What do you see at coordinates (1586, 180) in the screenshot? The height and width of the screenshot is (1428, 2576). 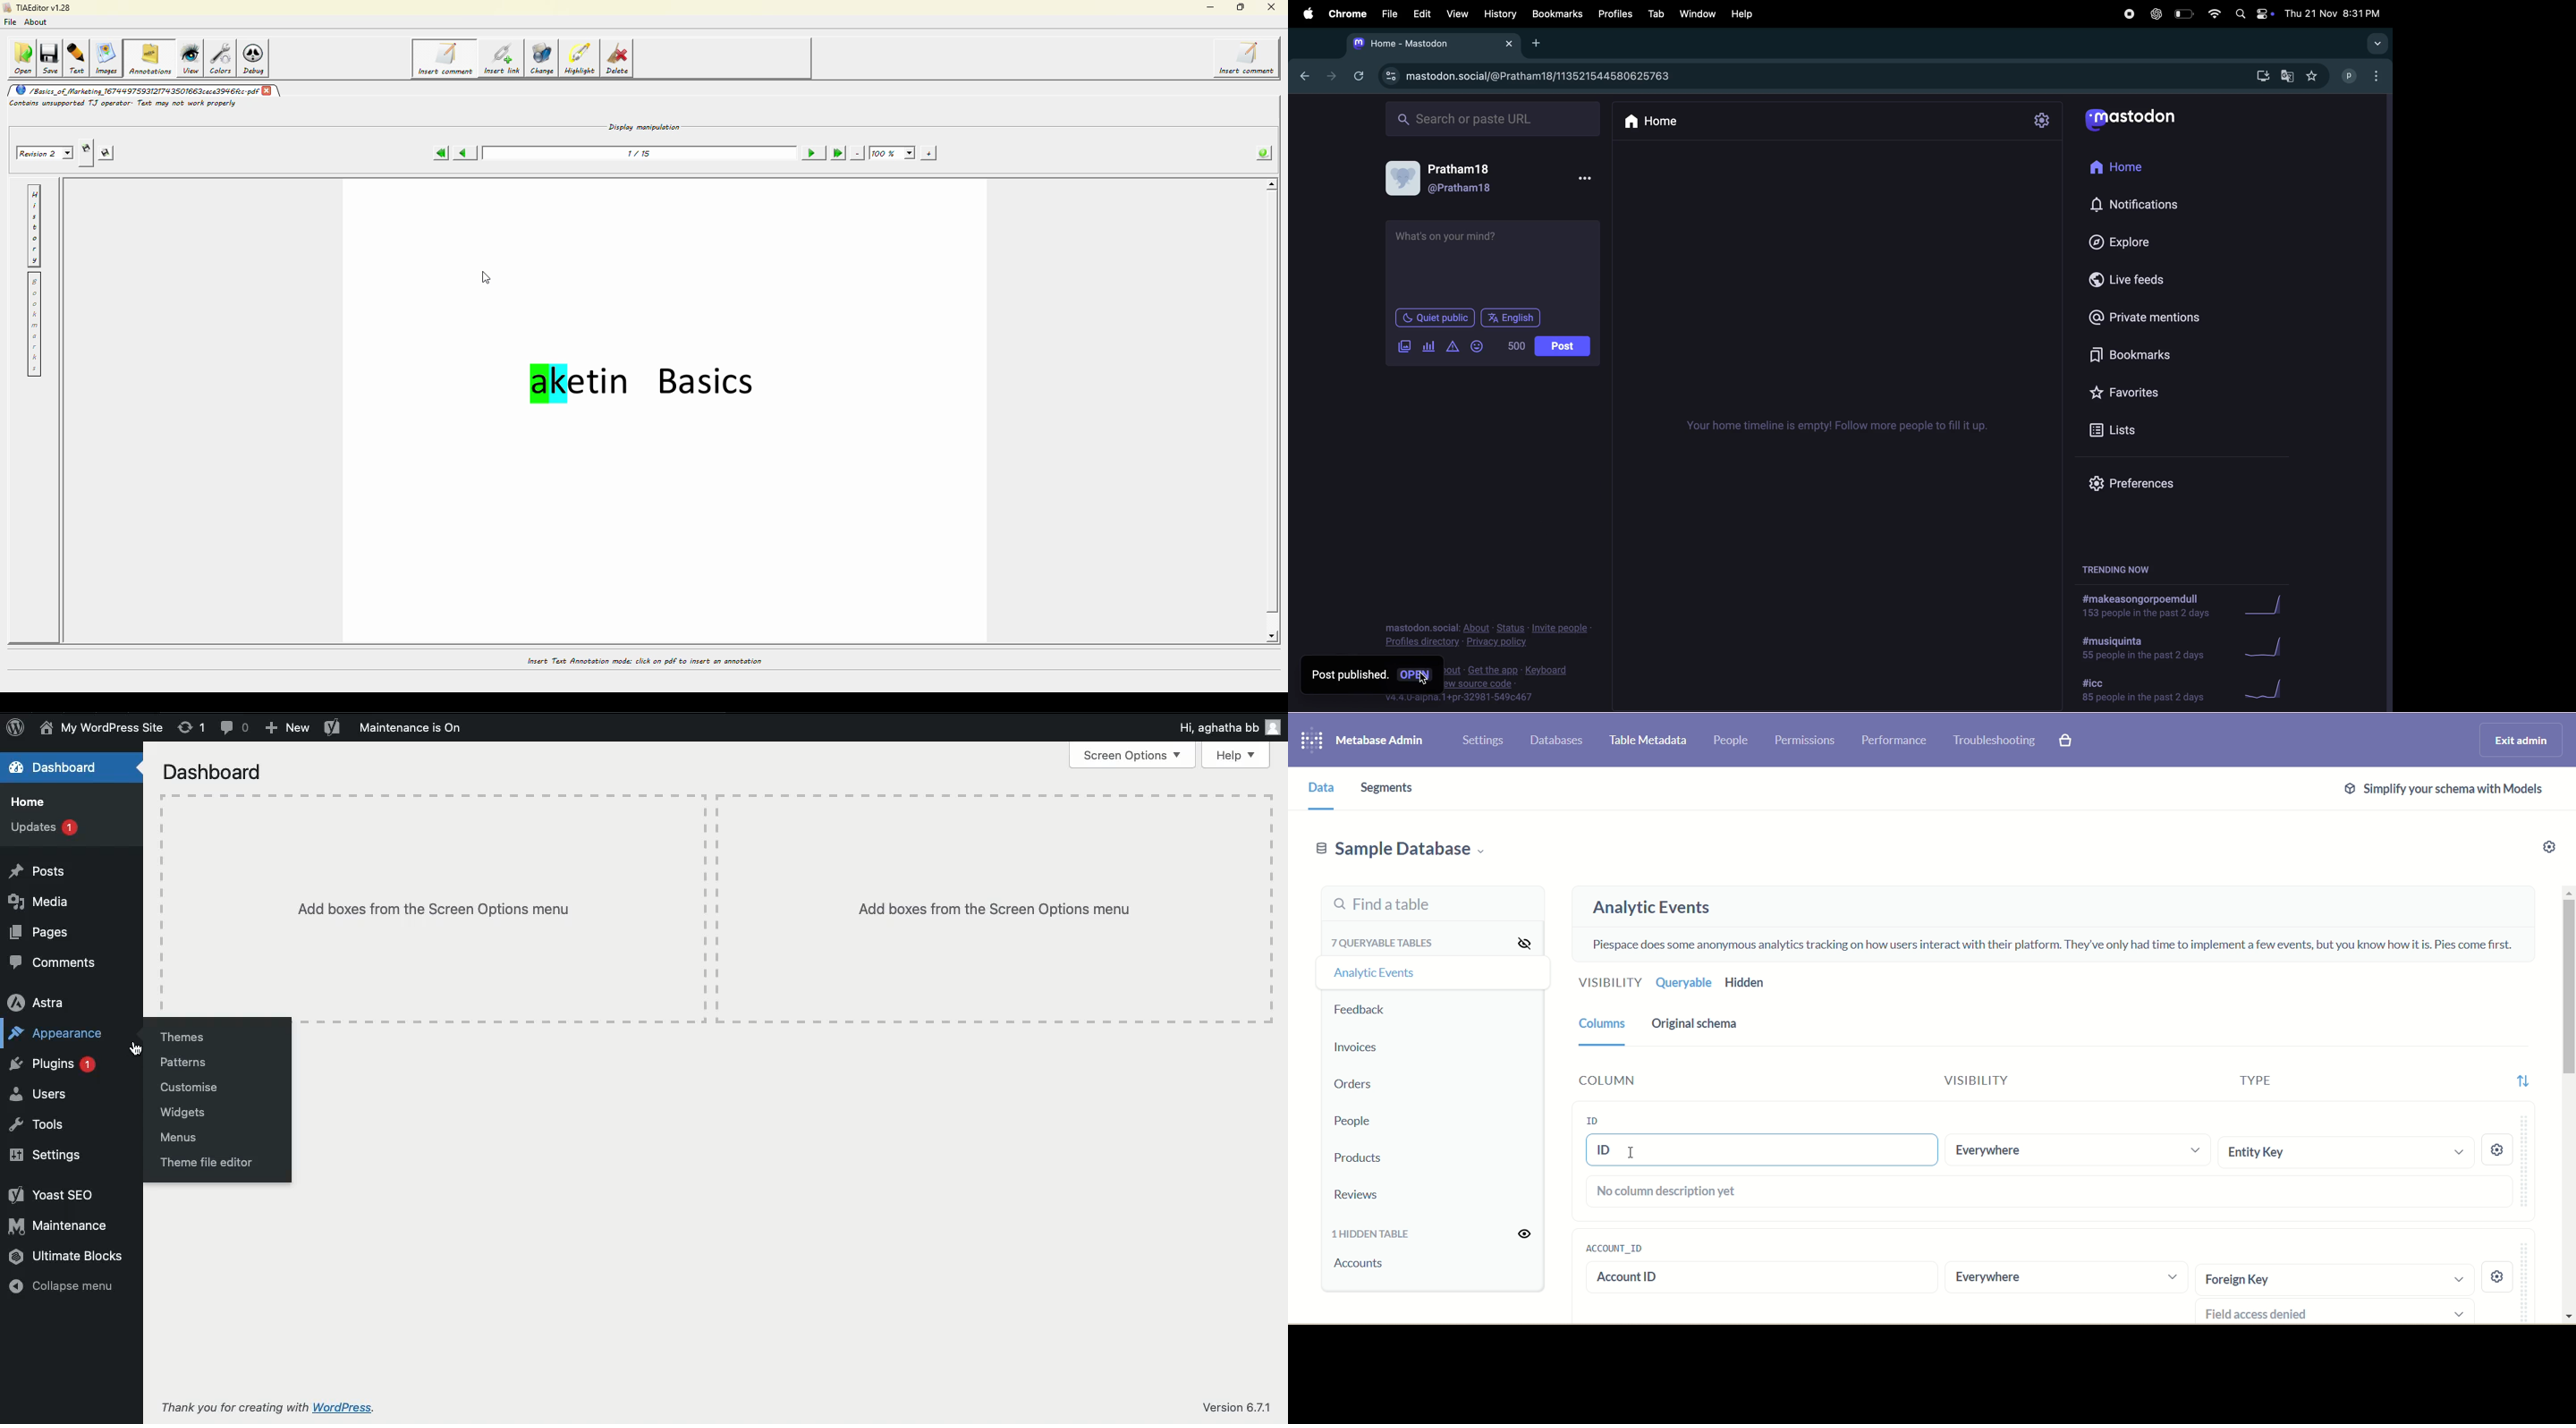 I see `more options` at bounding box center [1586, 180].